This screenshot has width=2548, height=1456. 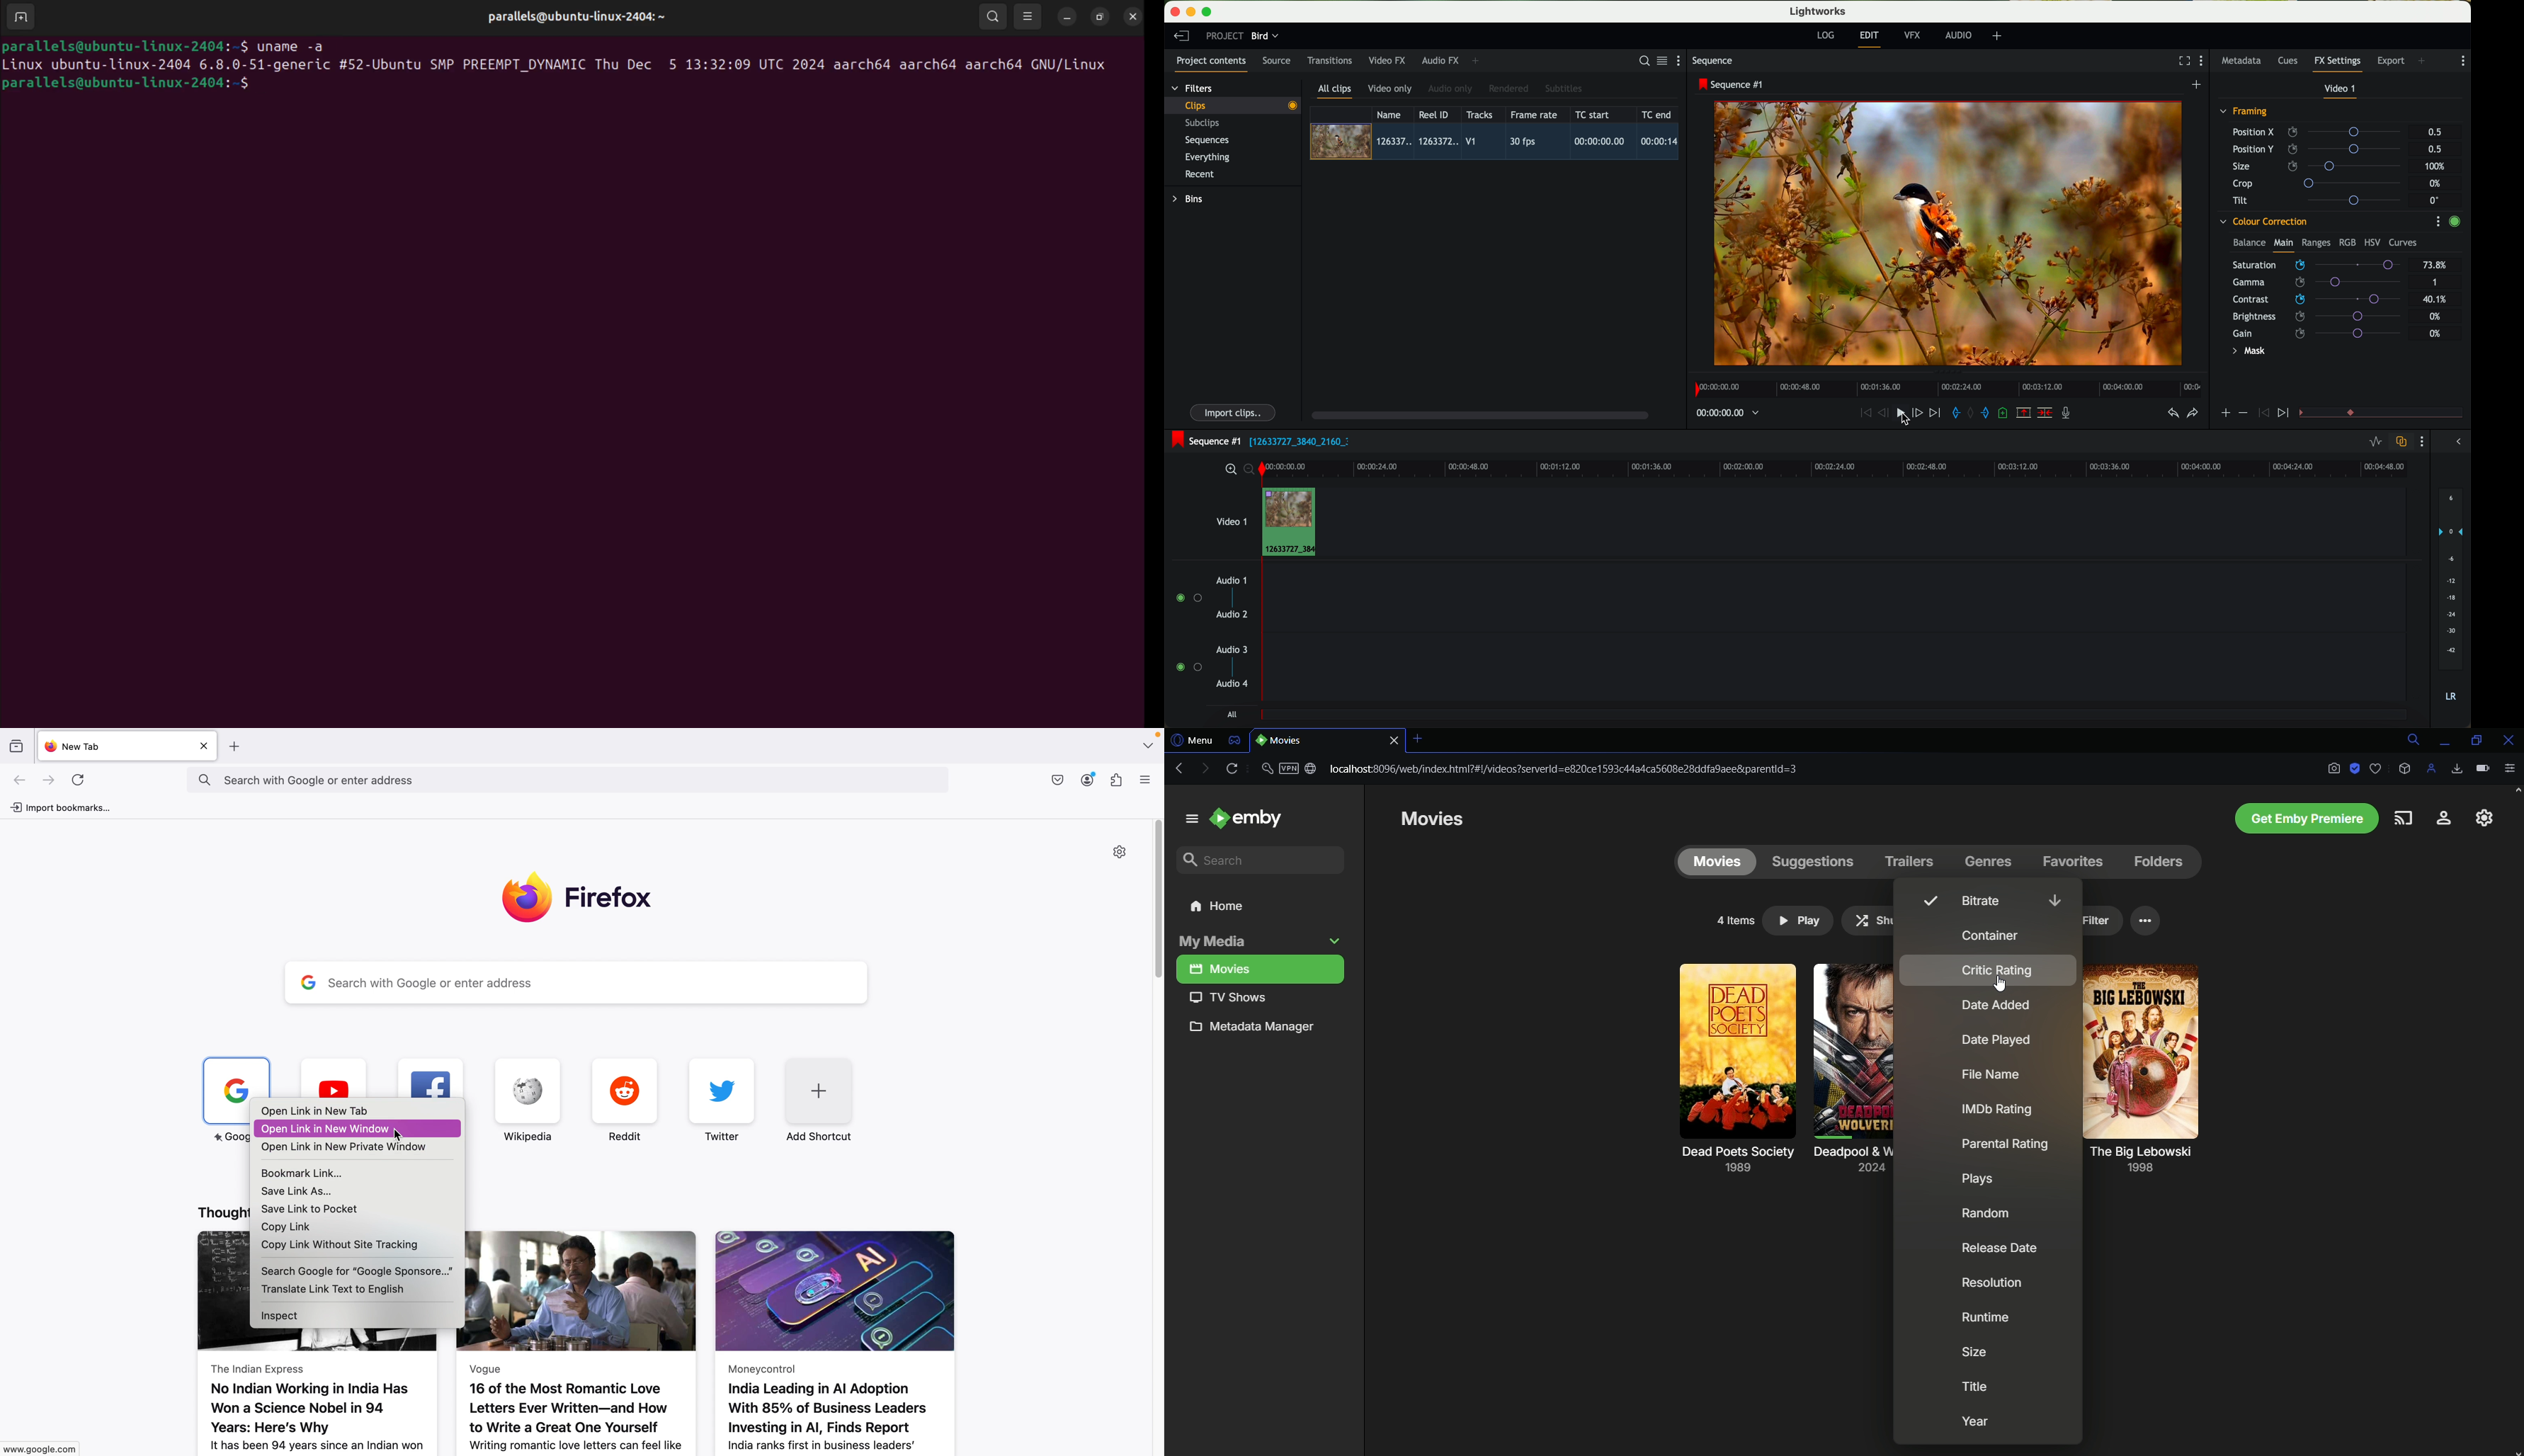 I want to click on parallels@ubuntu-linux-2404:~, so click(x=584, y=16).